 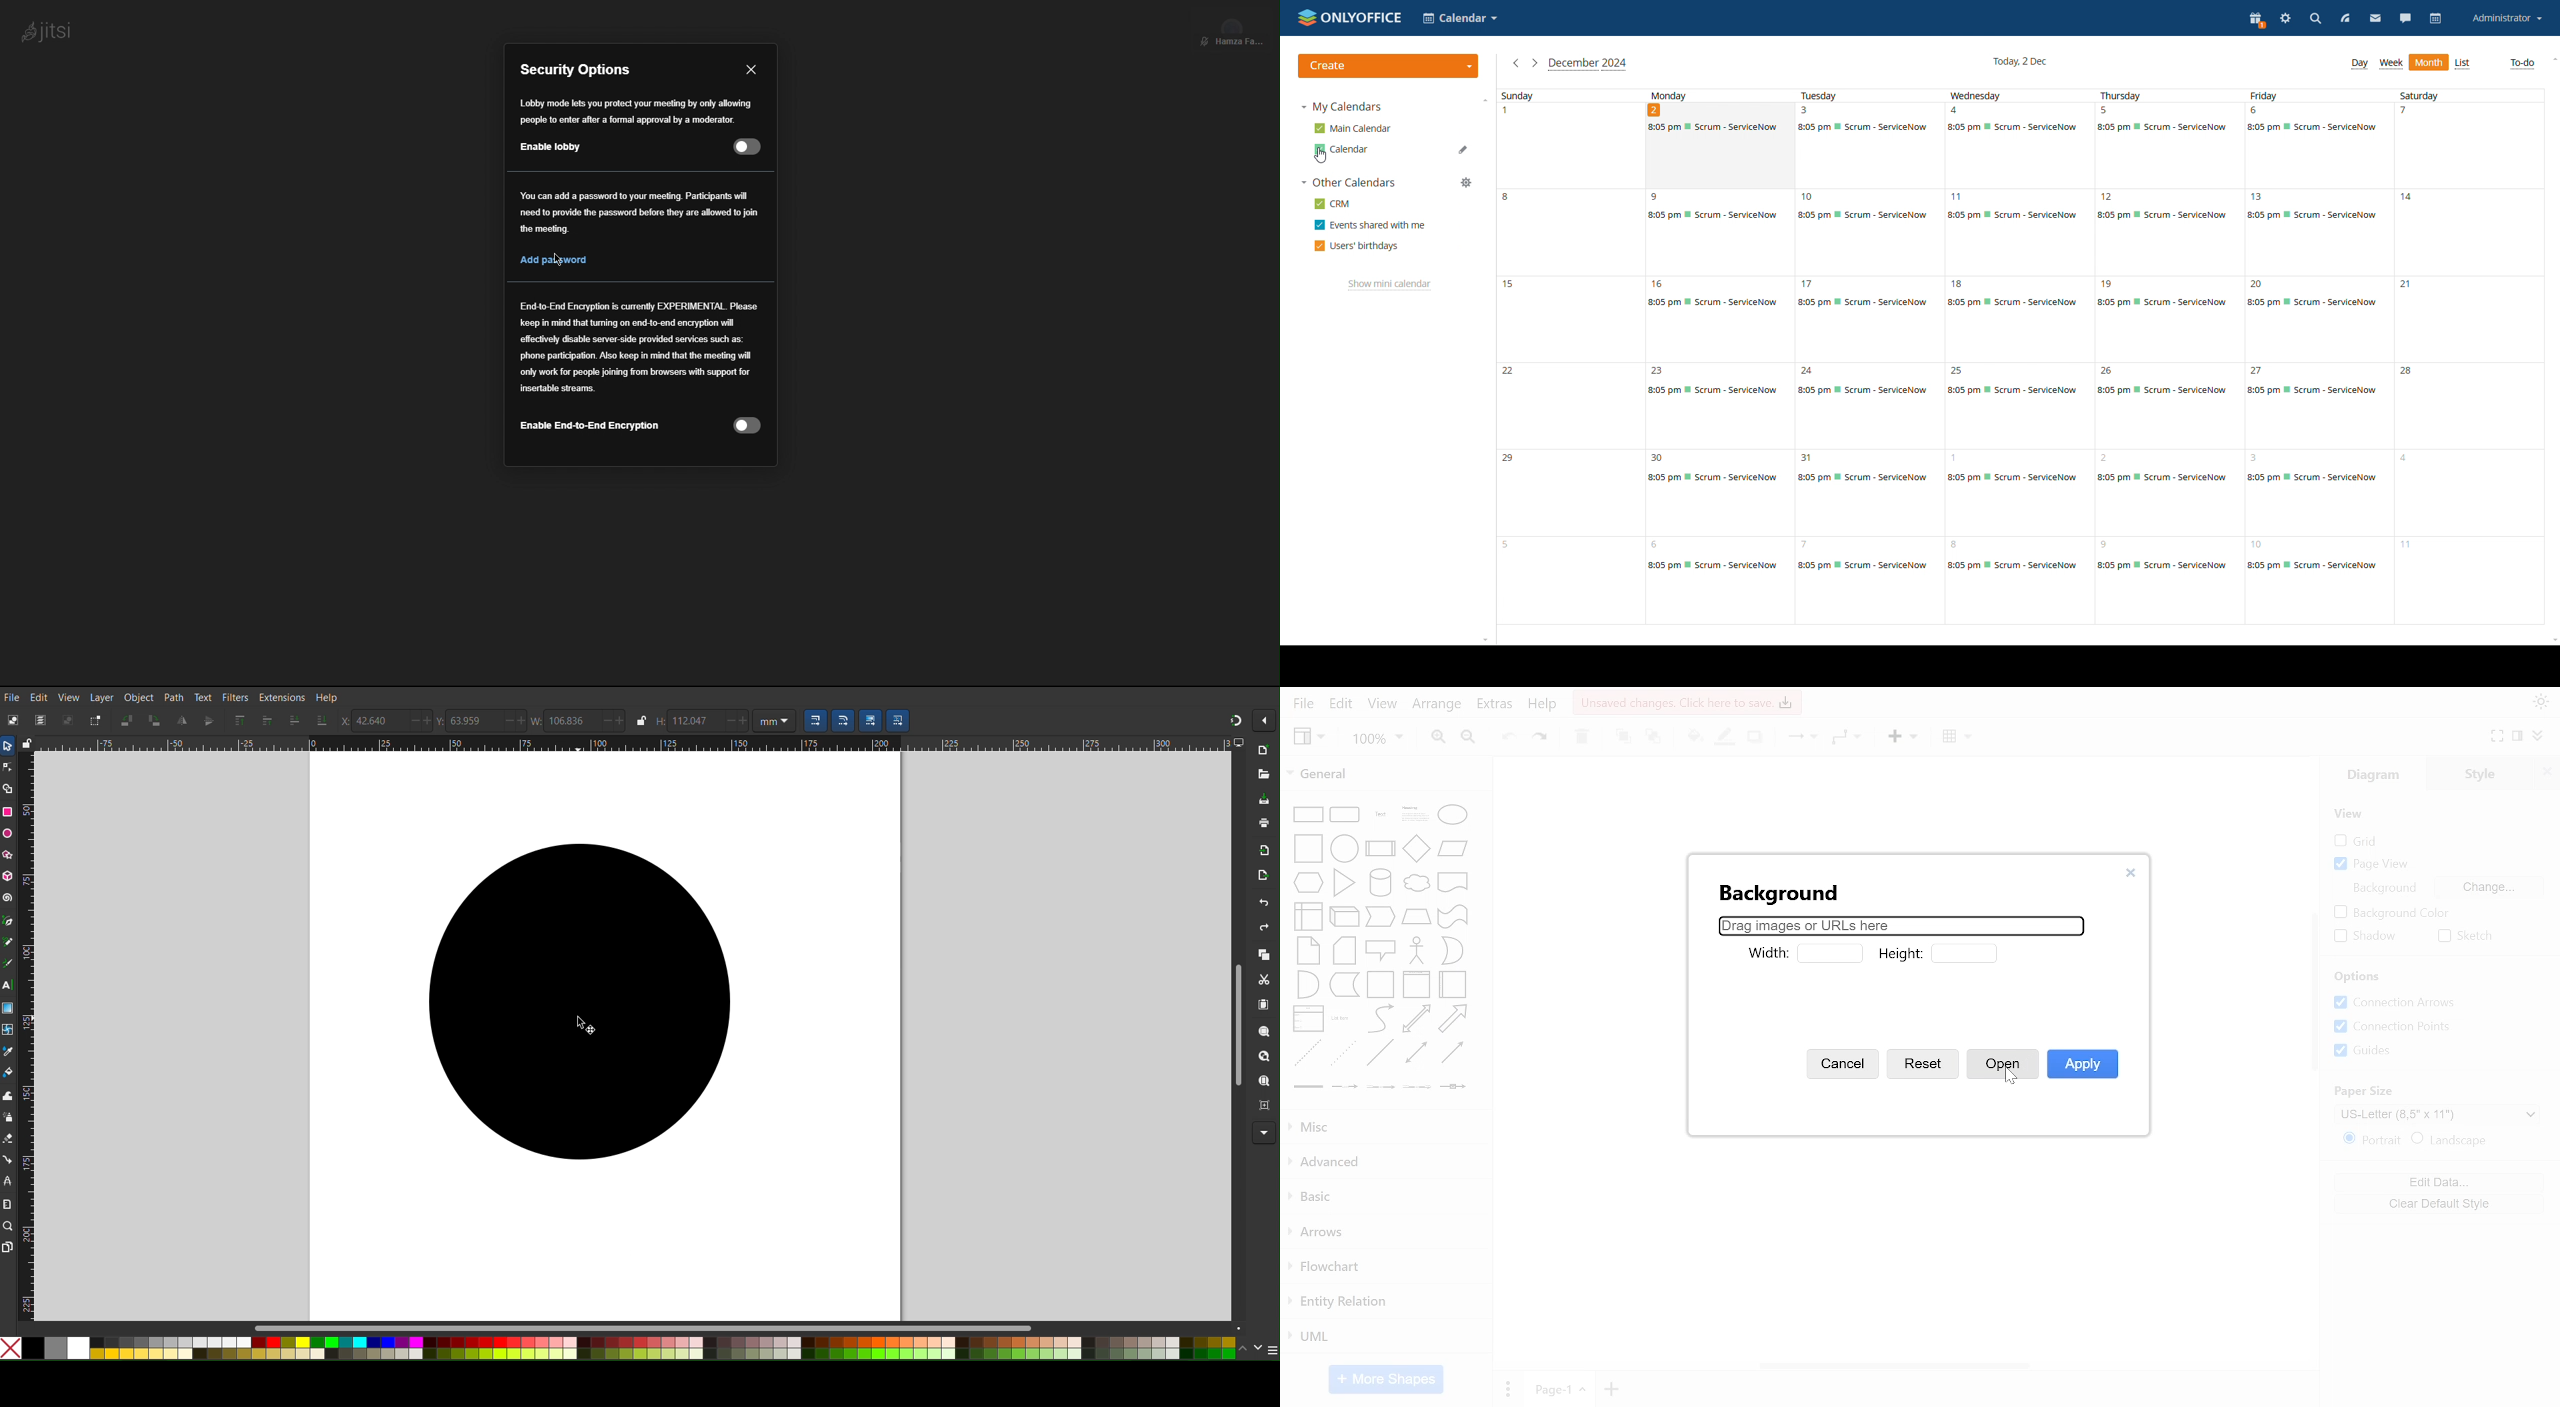 I want to click on arrange, so click(x=1436, y=704).